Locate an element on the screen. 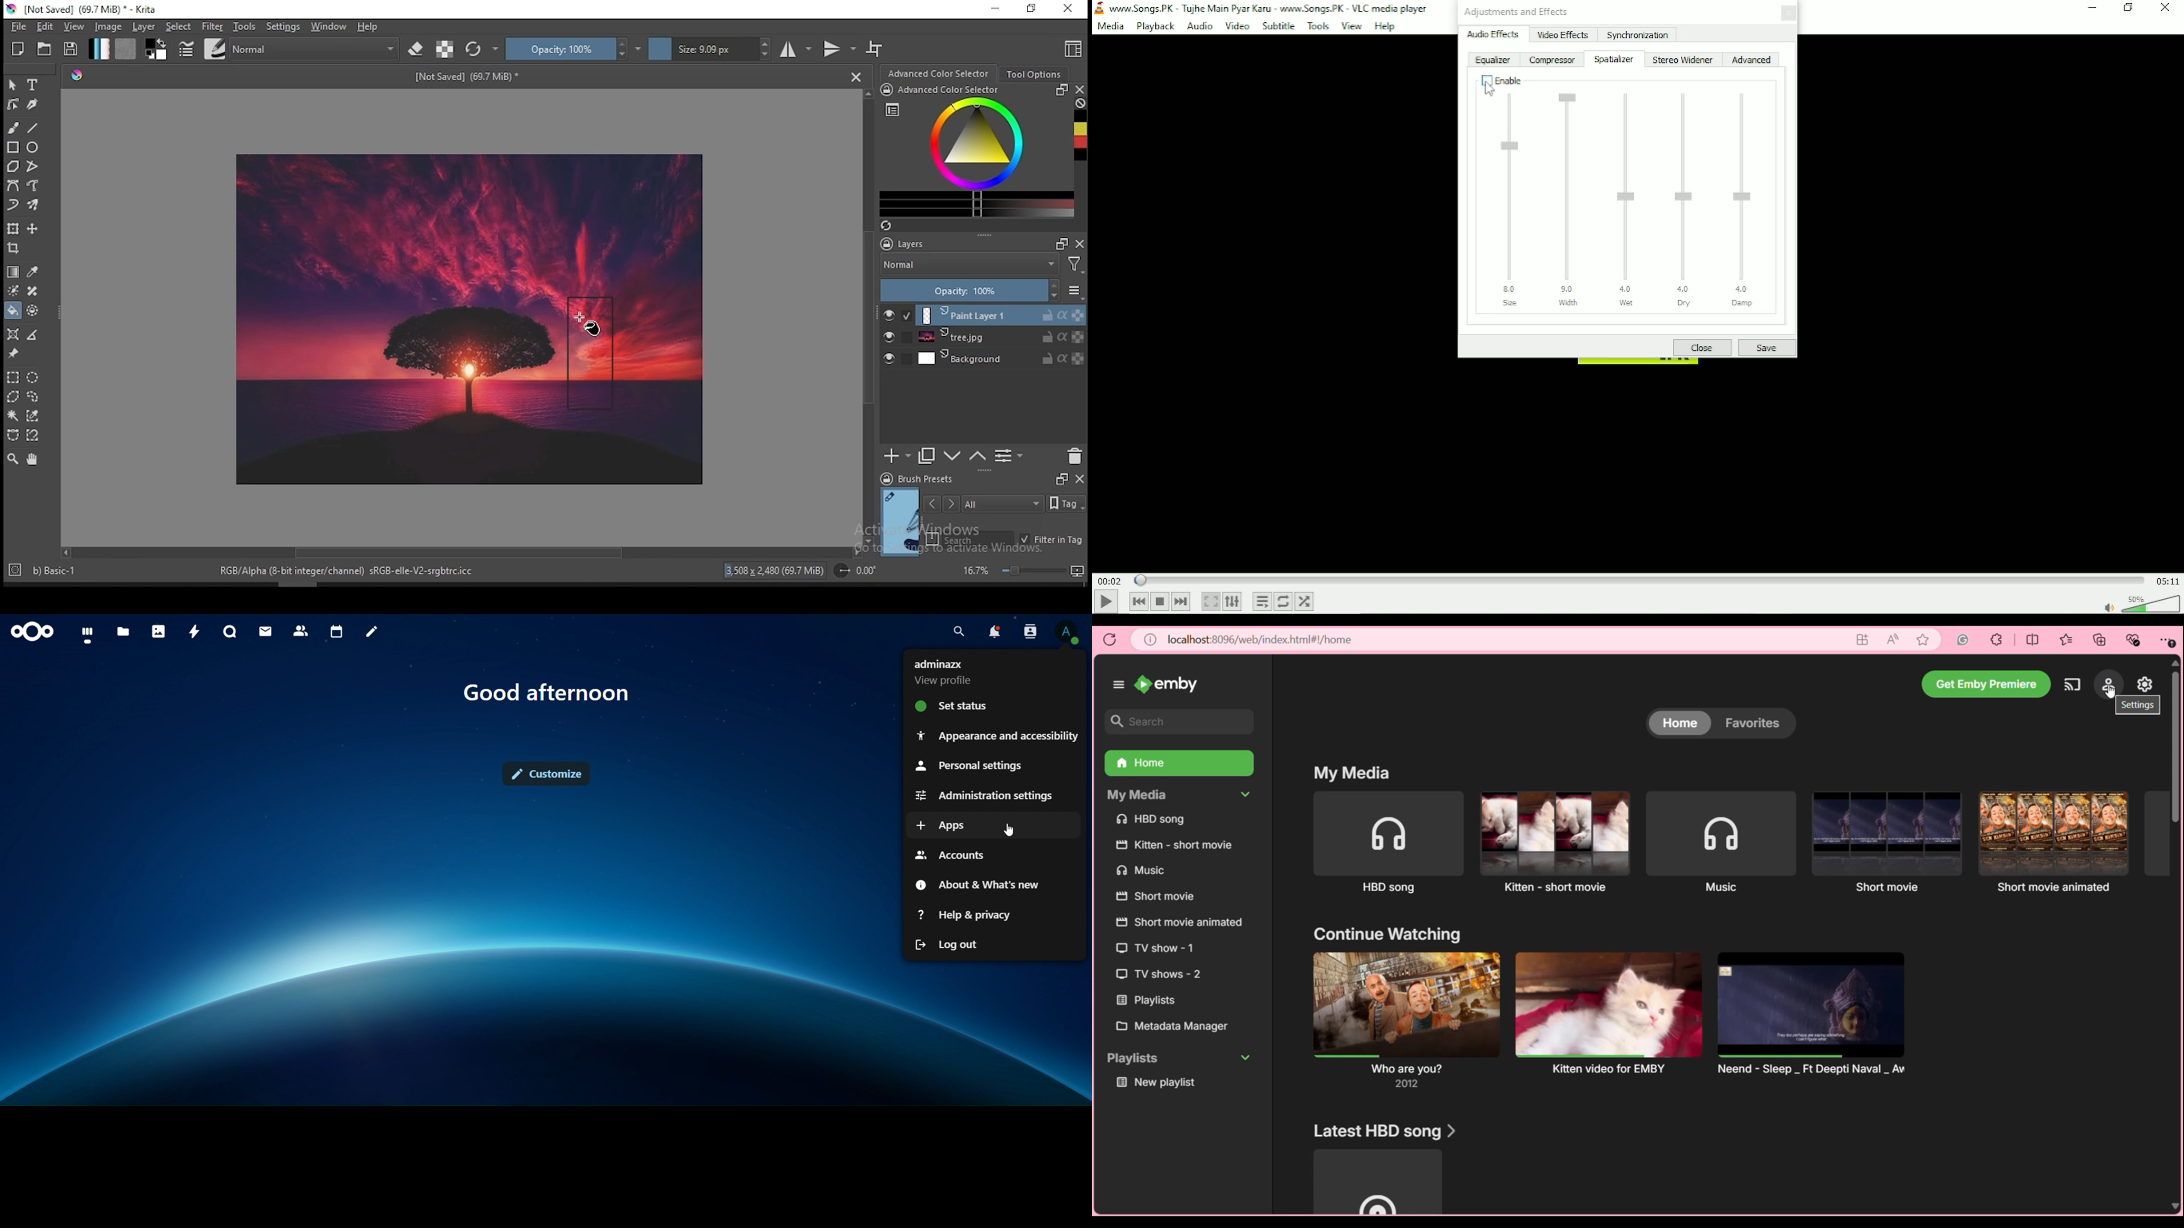  Next is located at coordinates (1182, 601).